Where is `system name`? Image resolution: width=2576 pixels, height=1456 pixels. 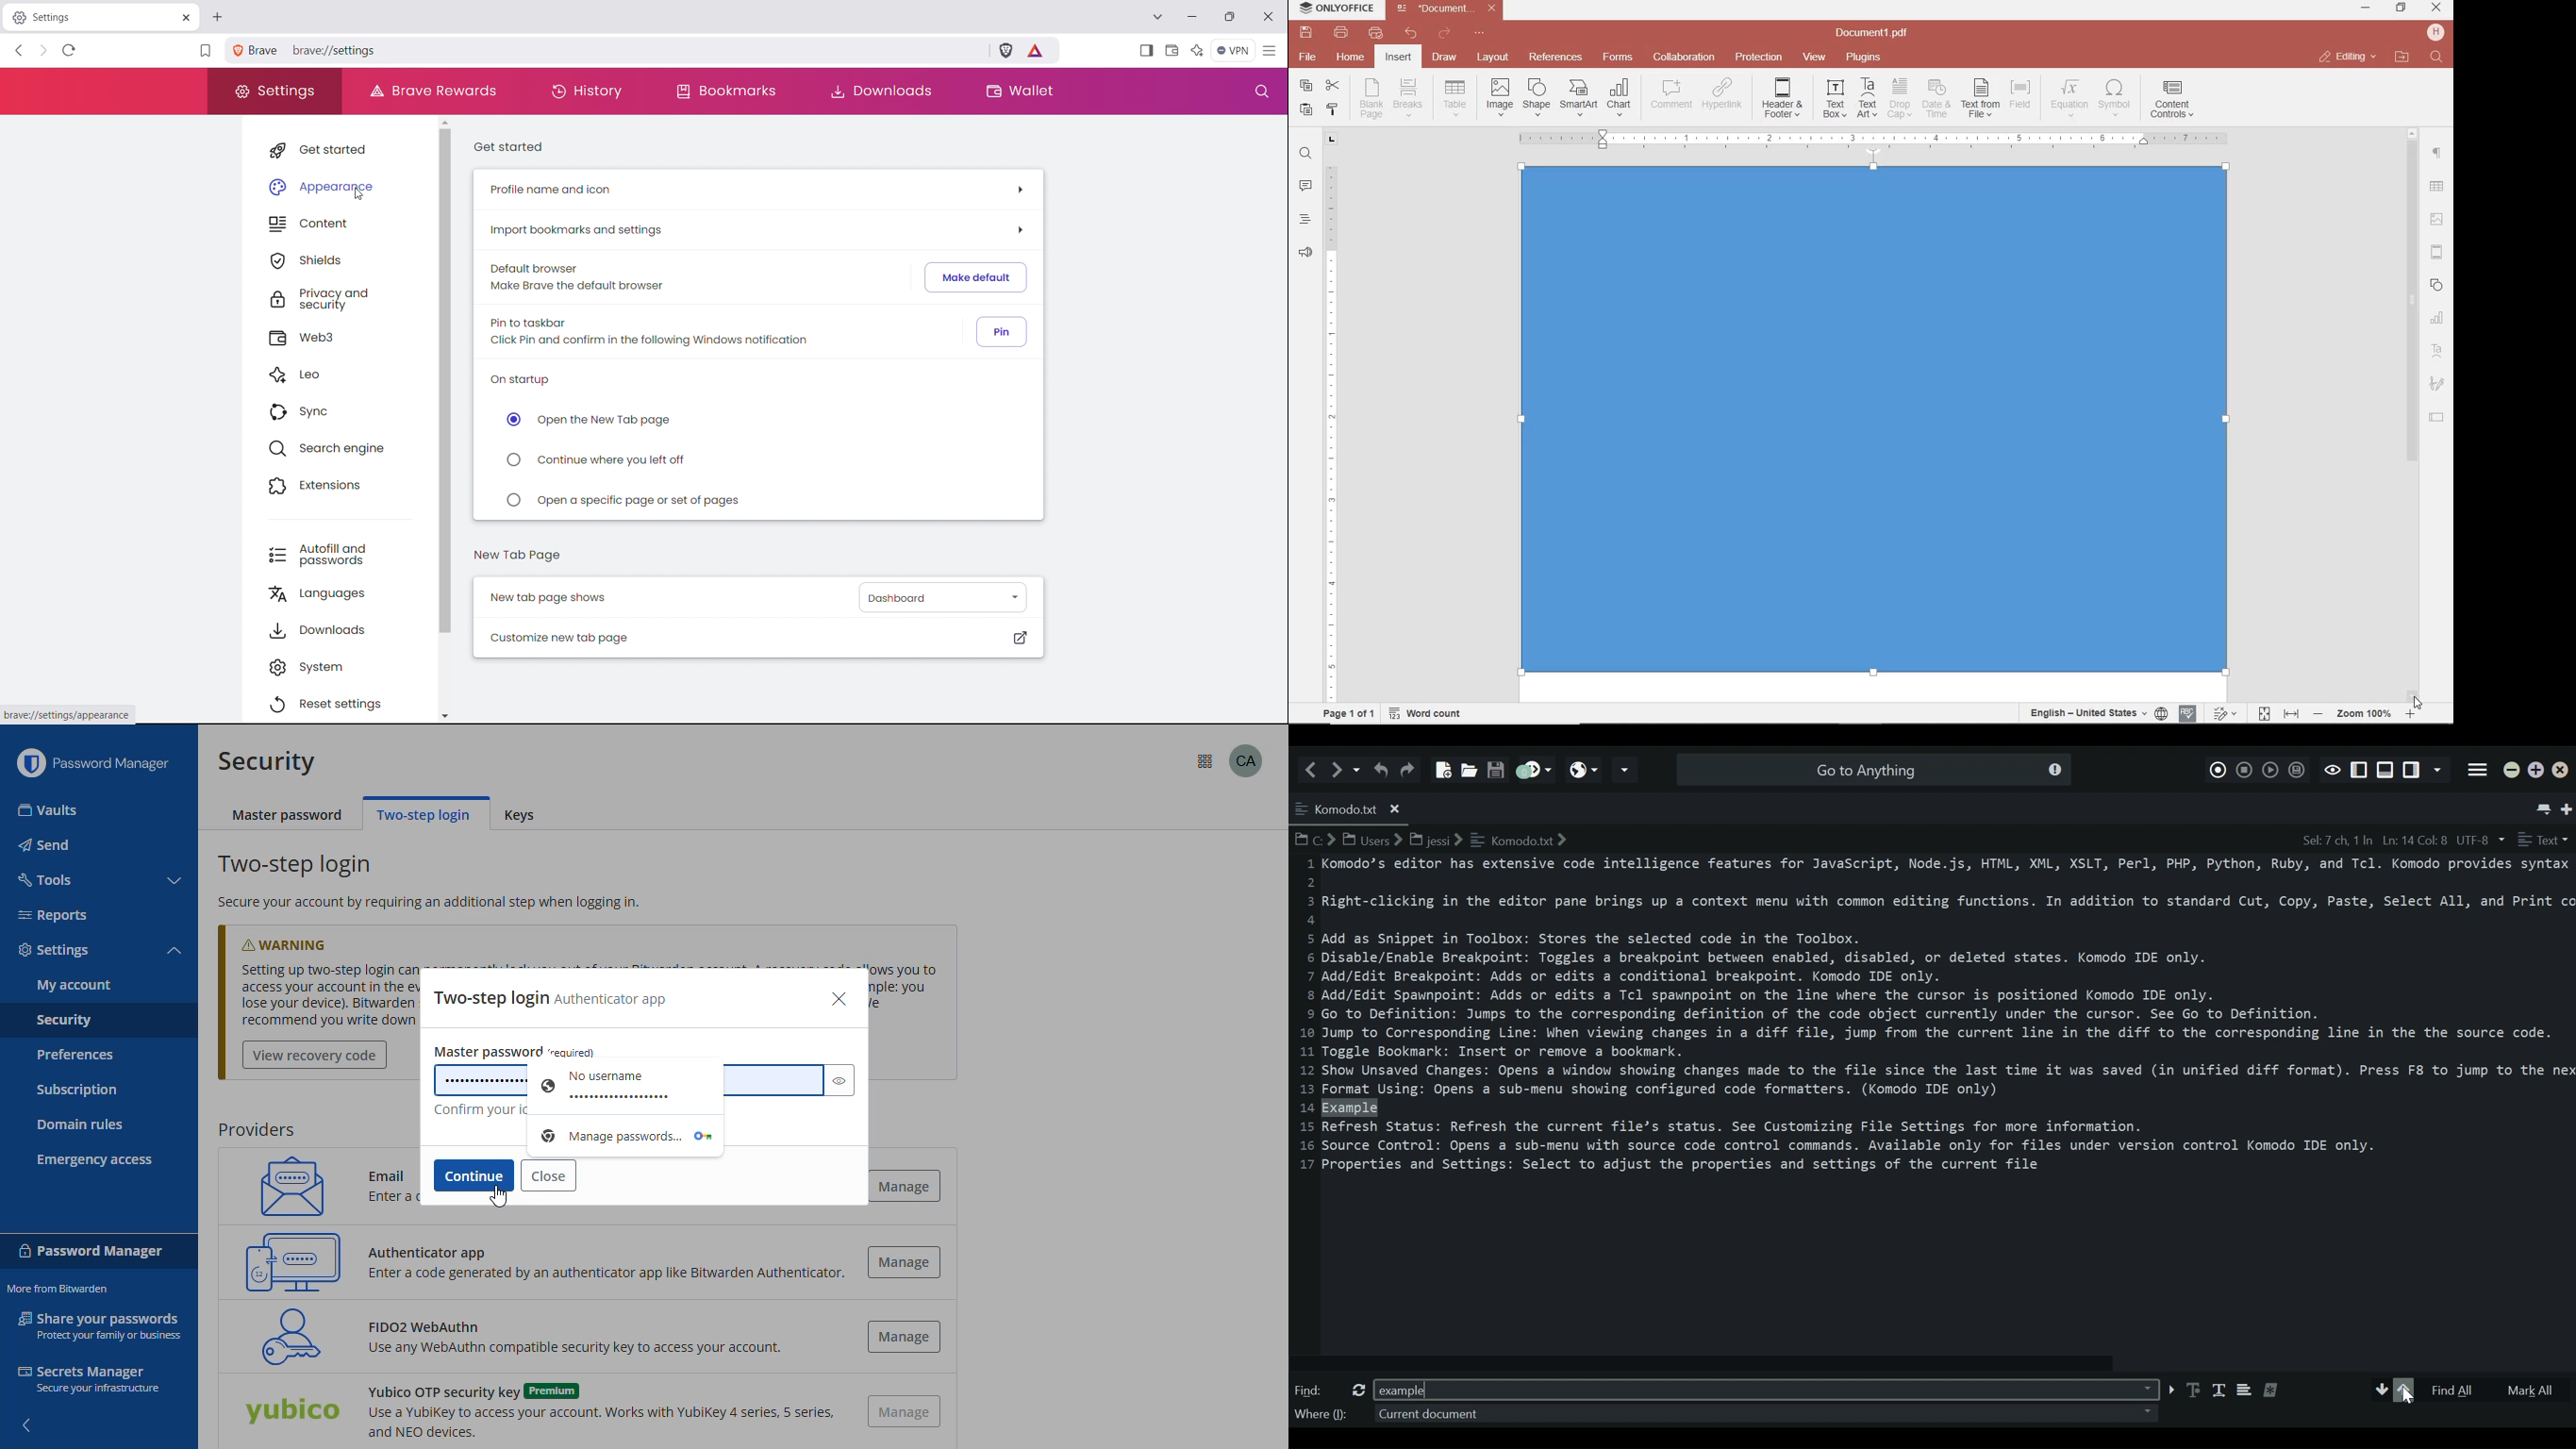 system name is located at coordinates (1333, 9).